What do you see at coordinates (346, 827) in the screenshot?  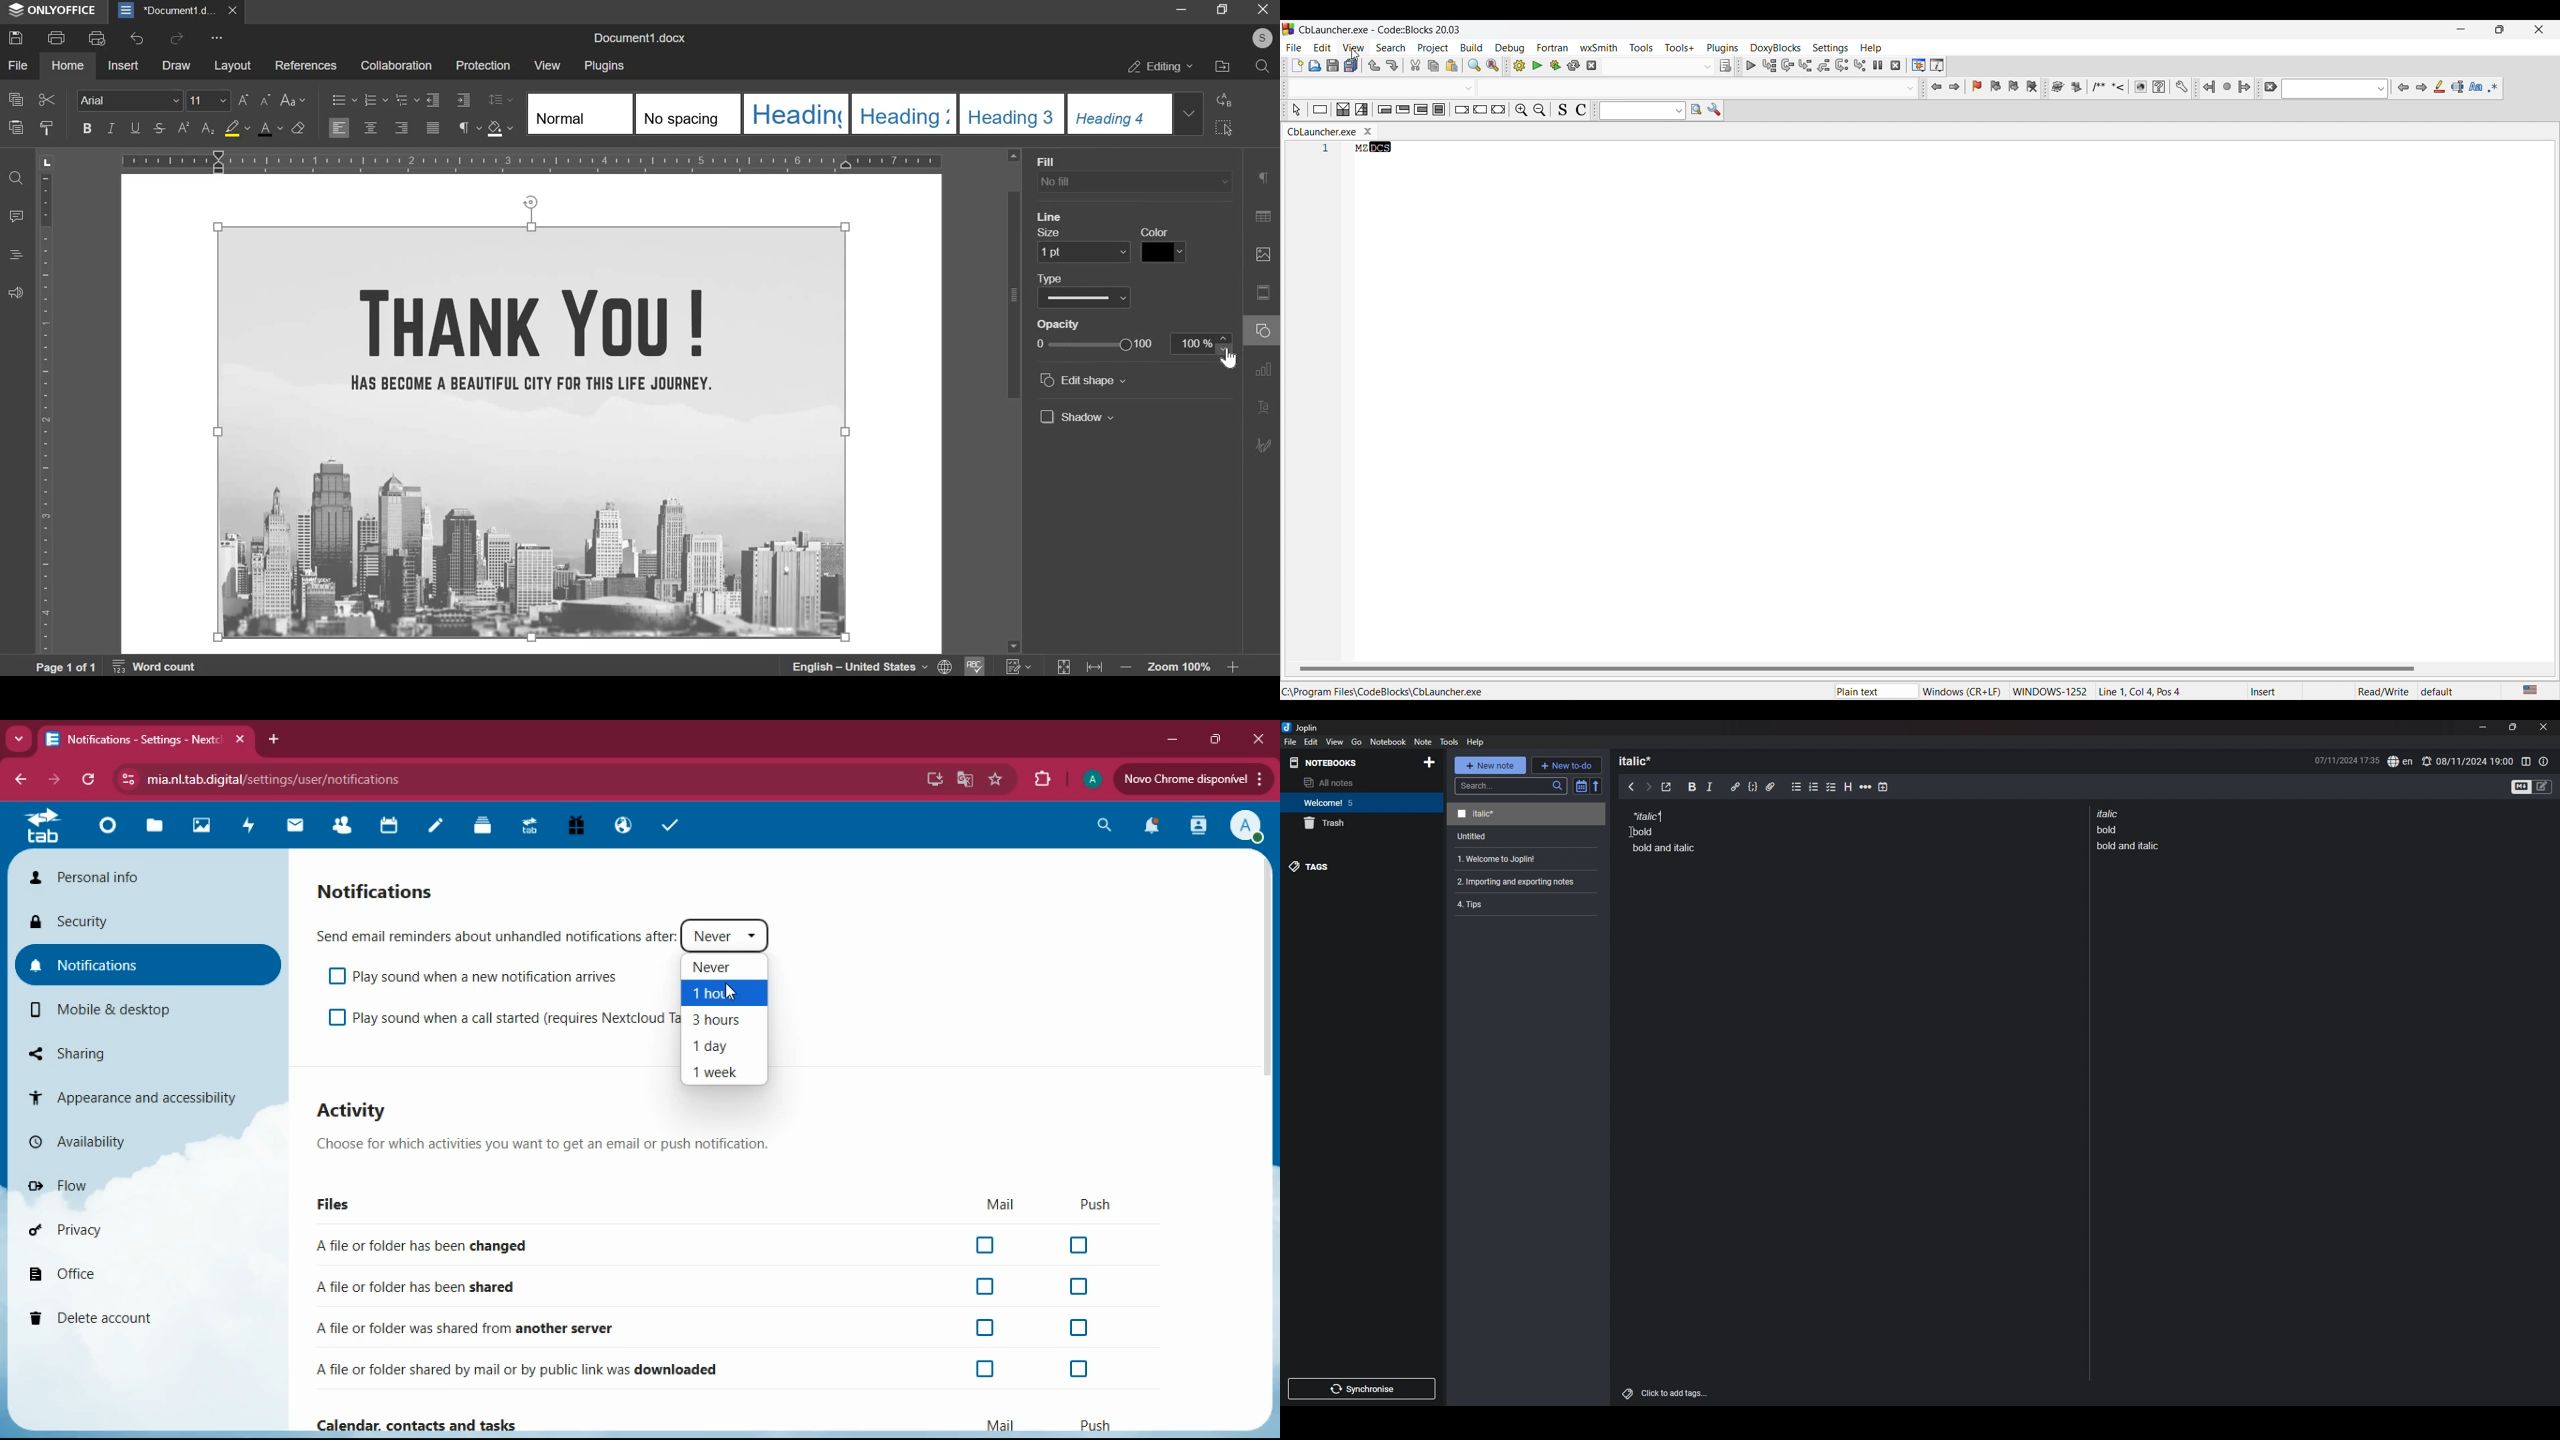 I see `friends` at bounding box center [346, 827].